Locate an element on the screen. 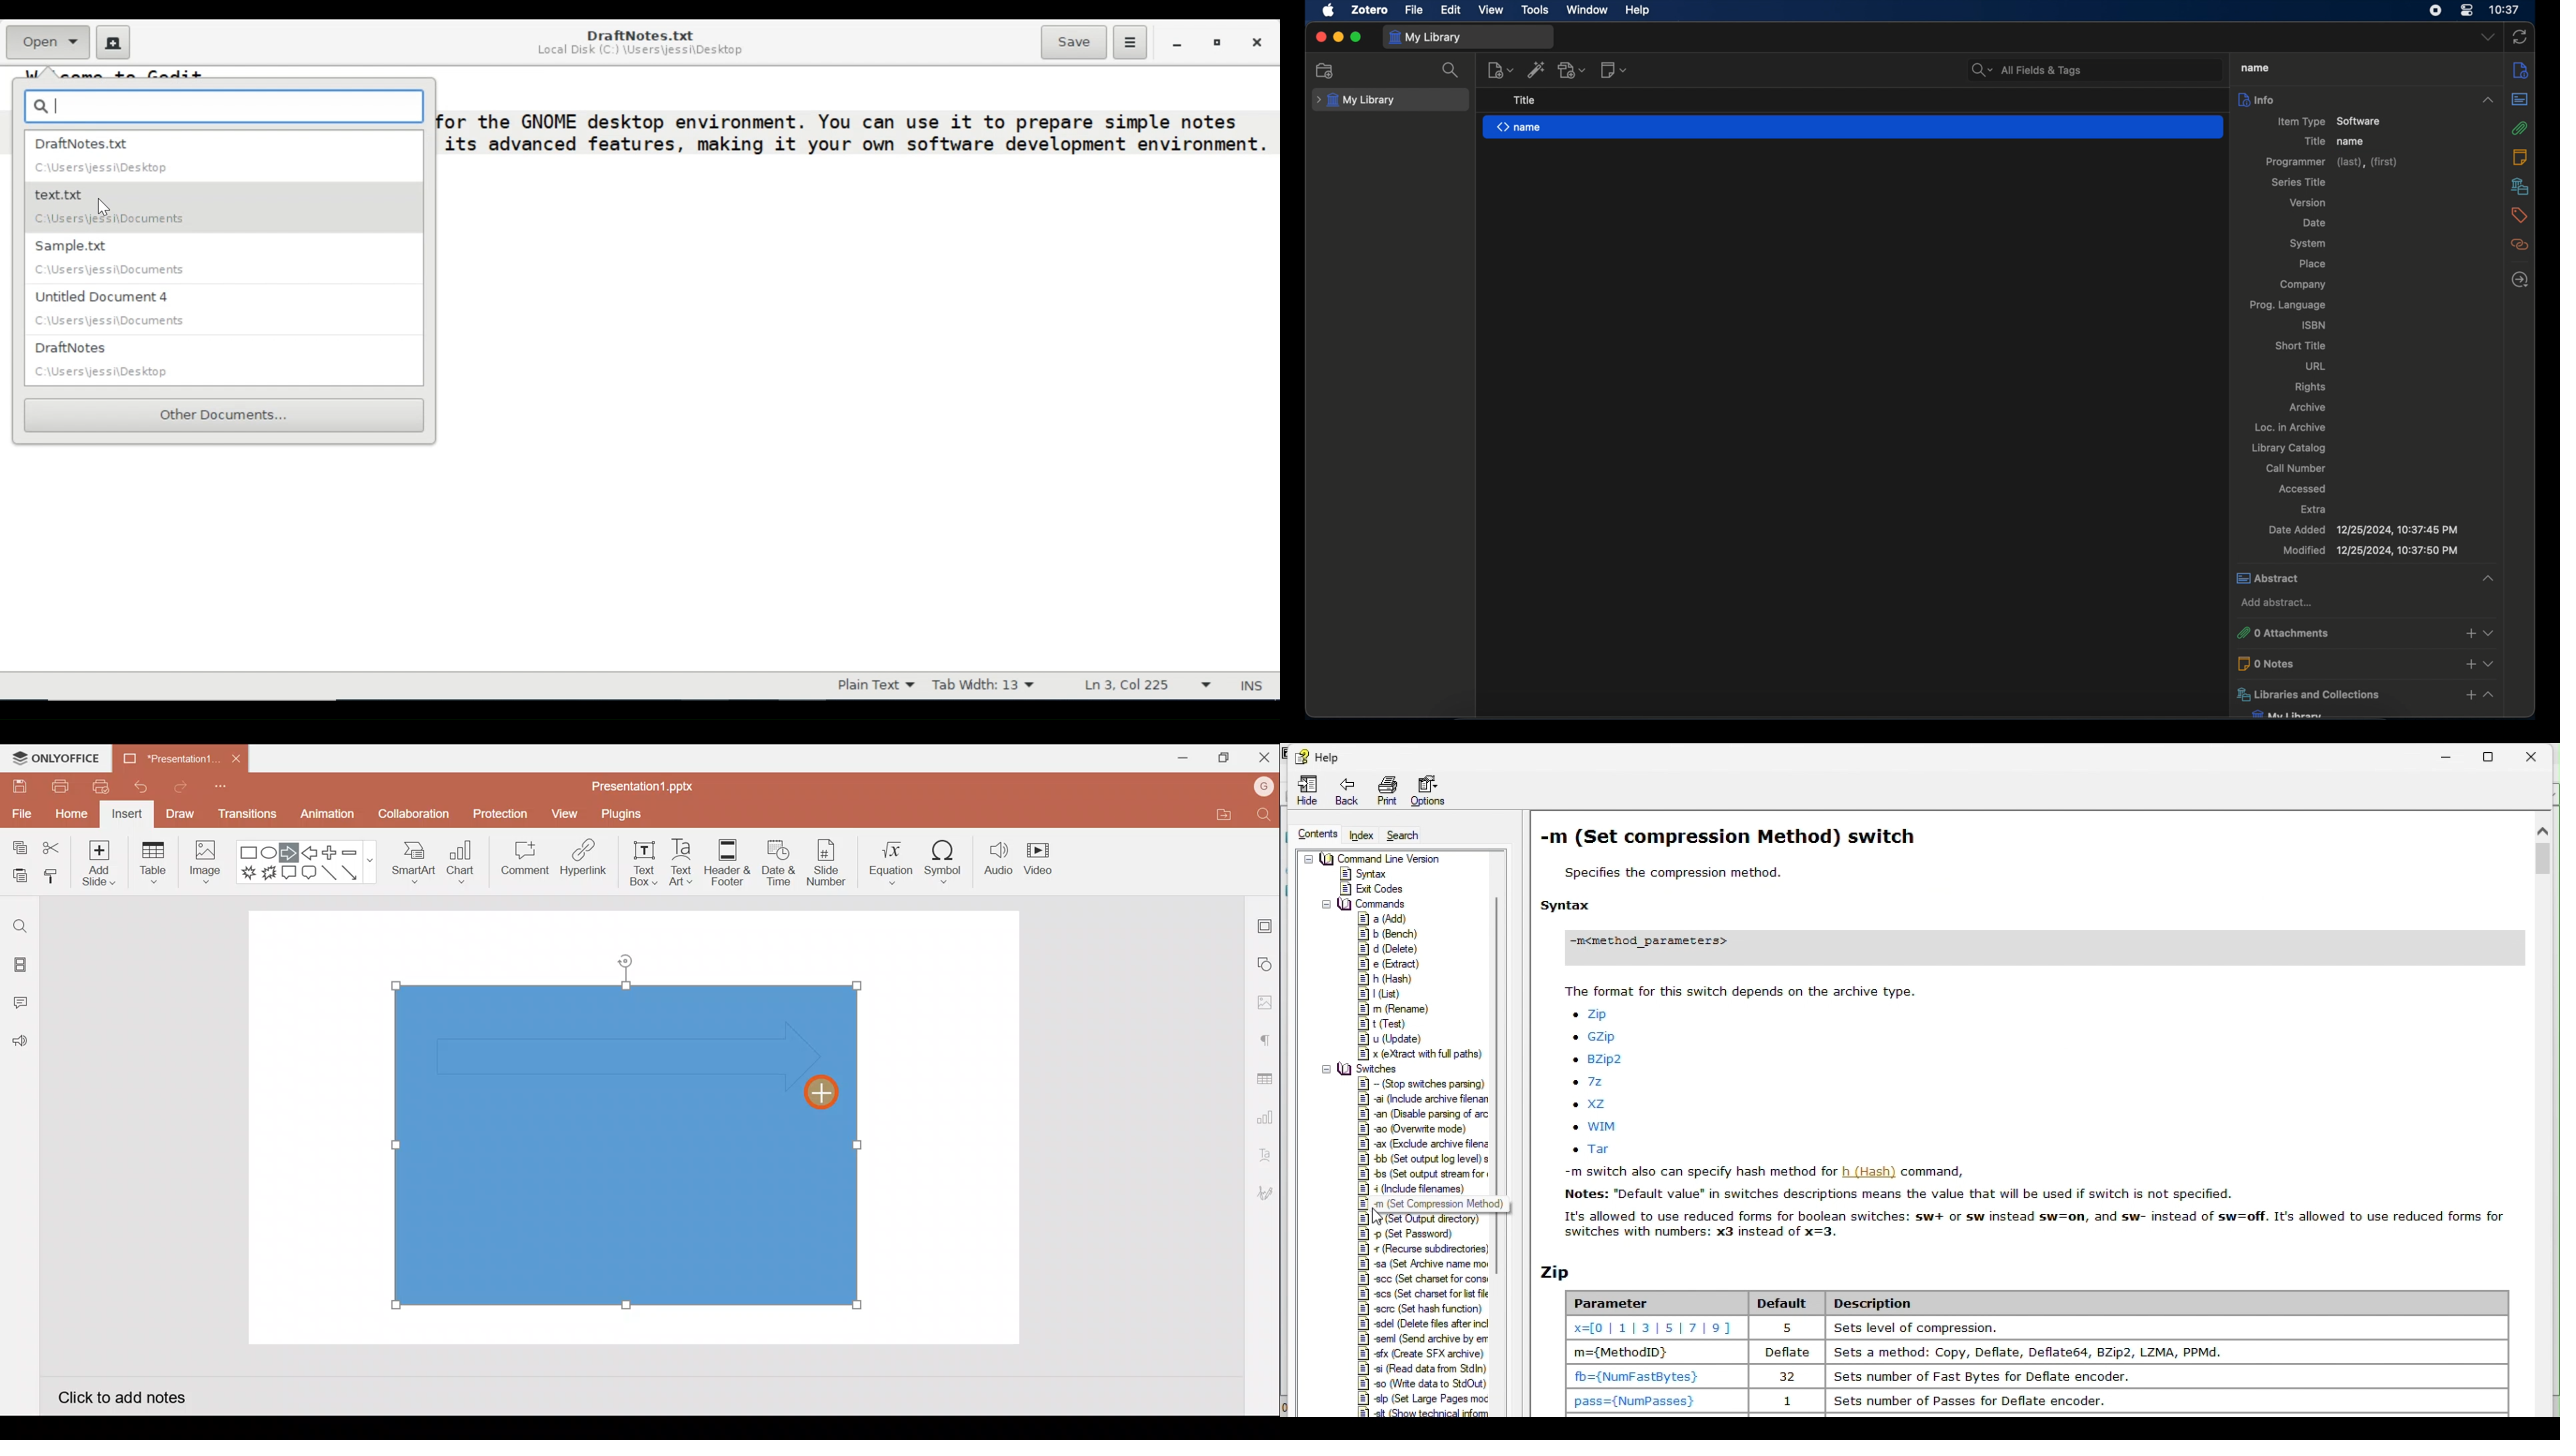  edit is located at coordinates (1451, 11).